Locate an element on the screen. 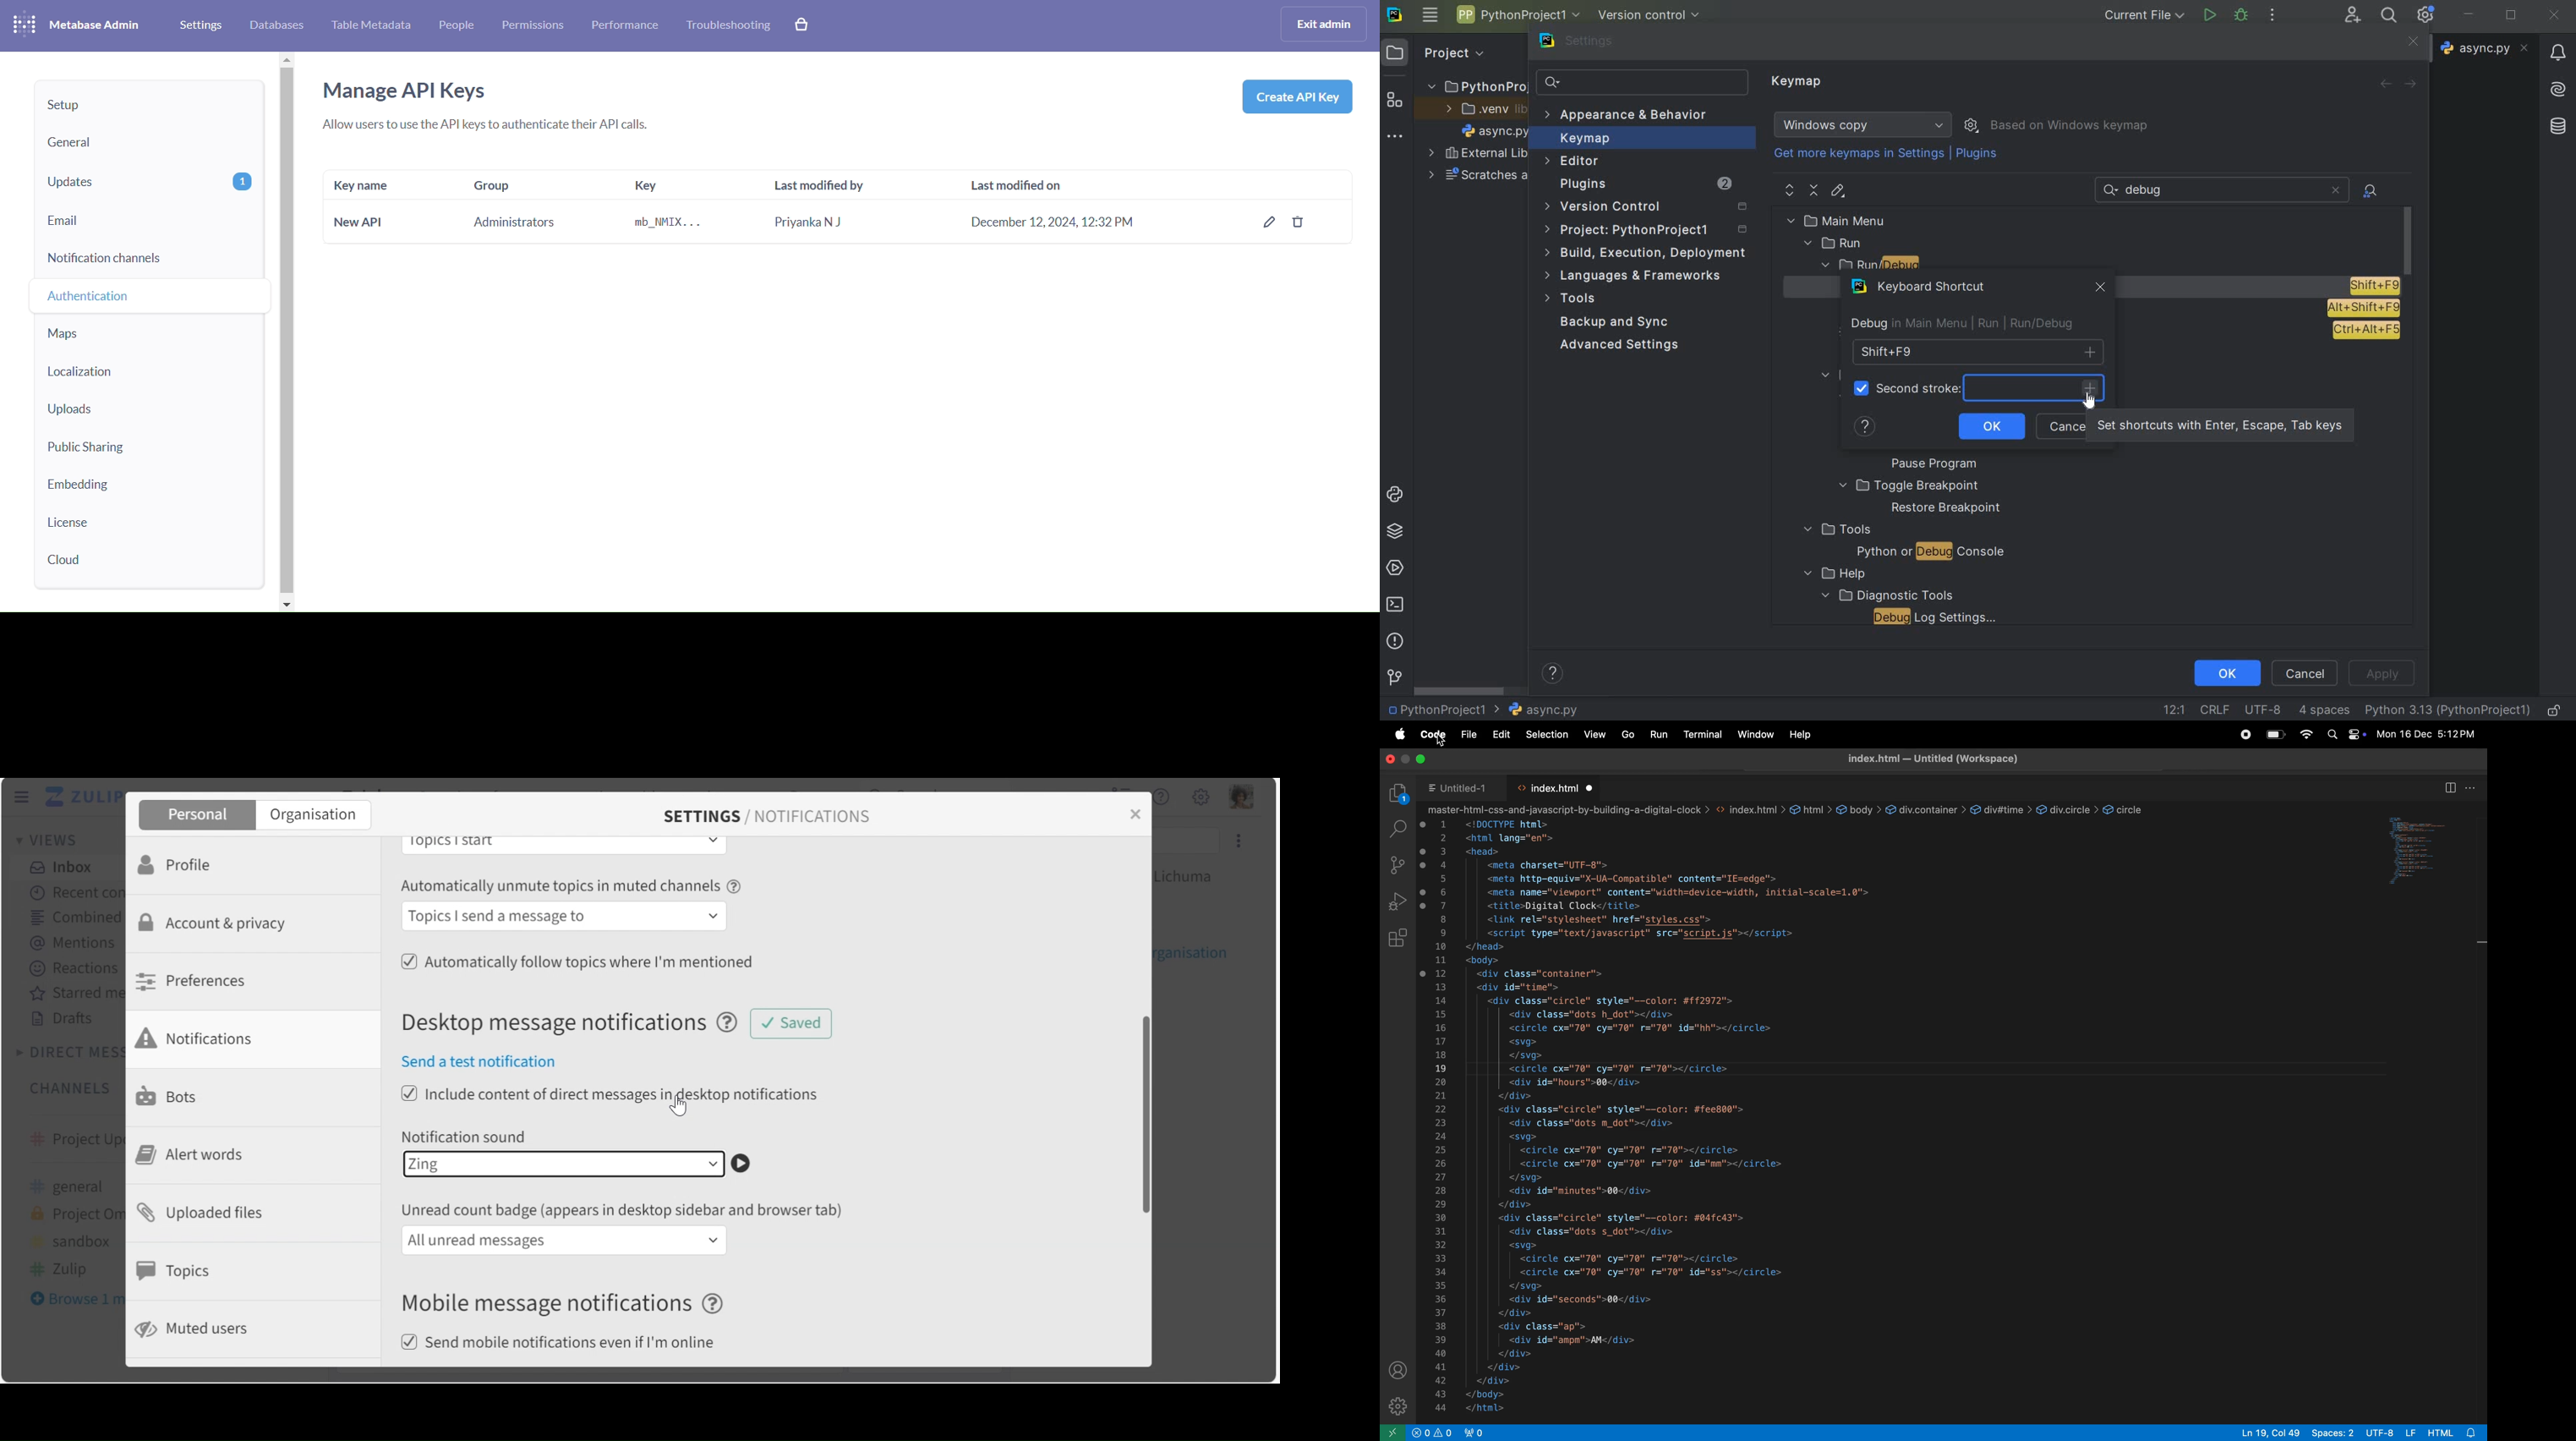  more tool windows is located at coordinates (1393, 136).